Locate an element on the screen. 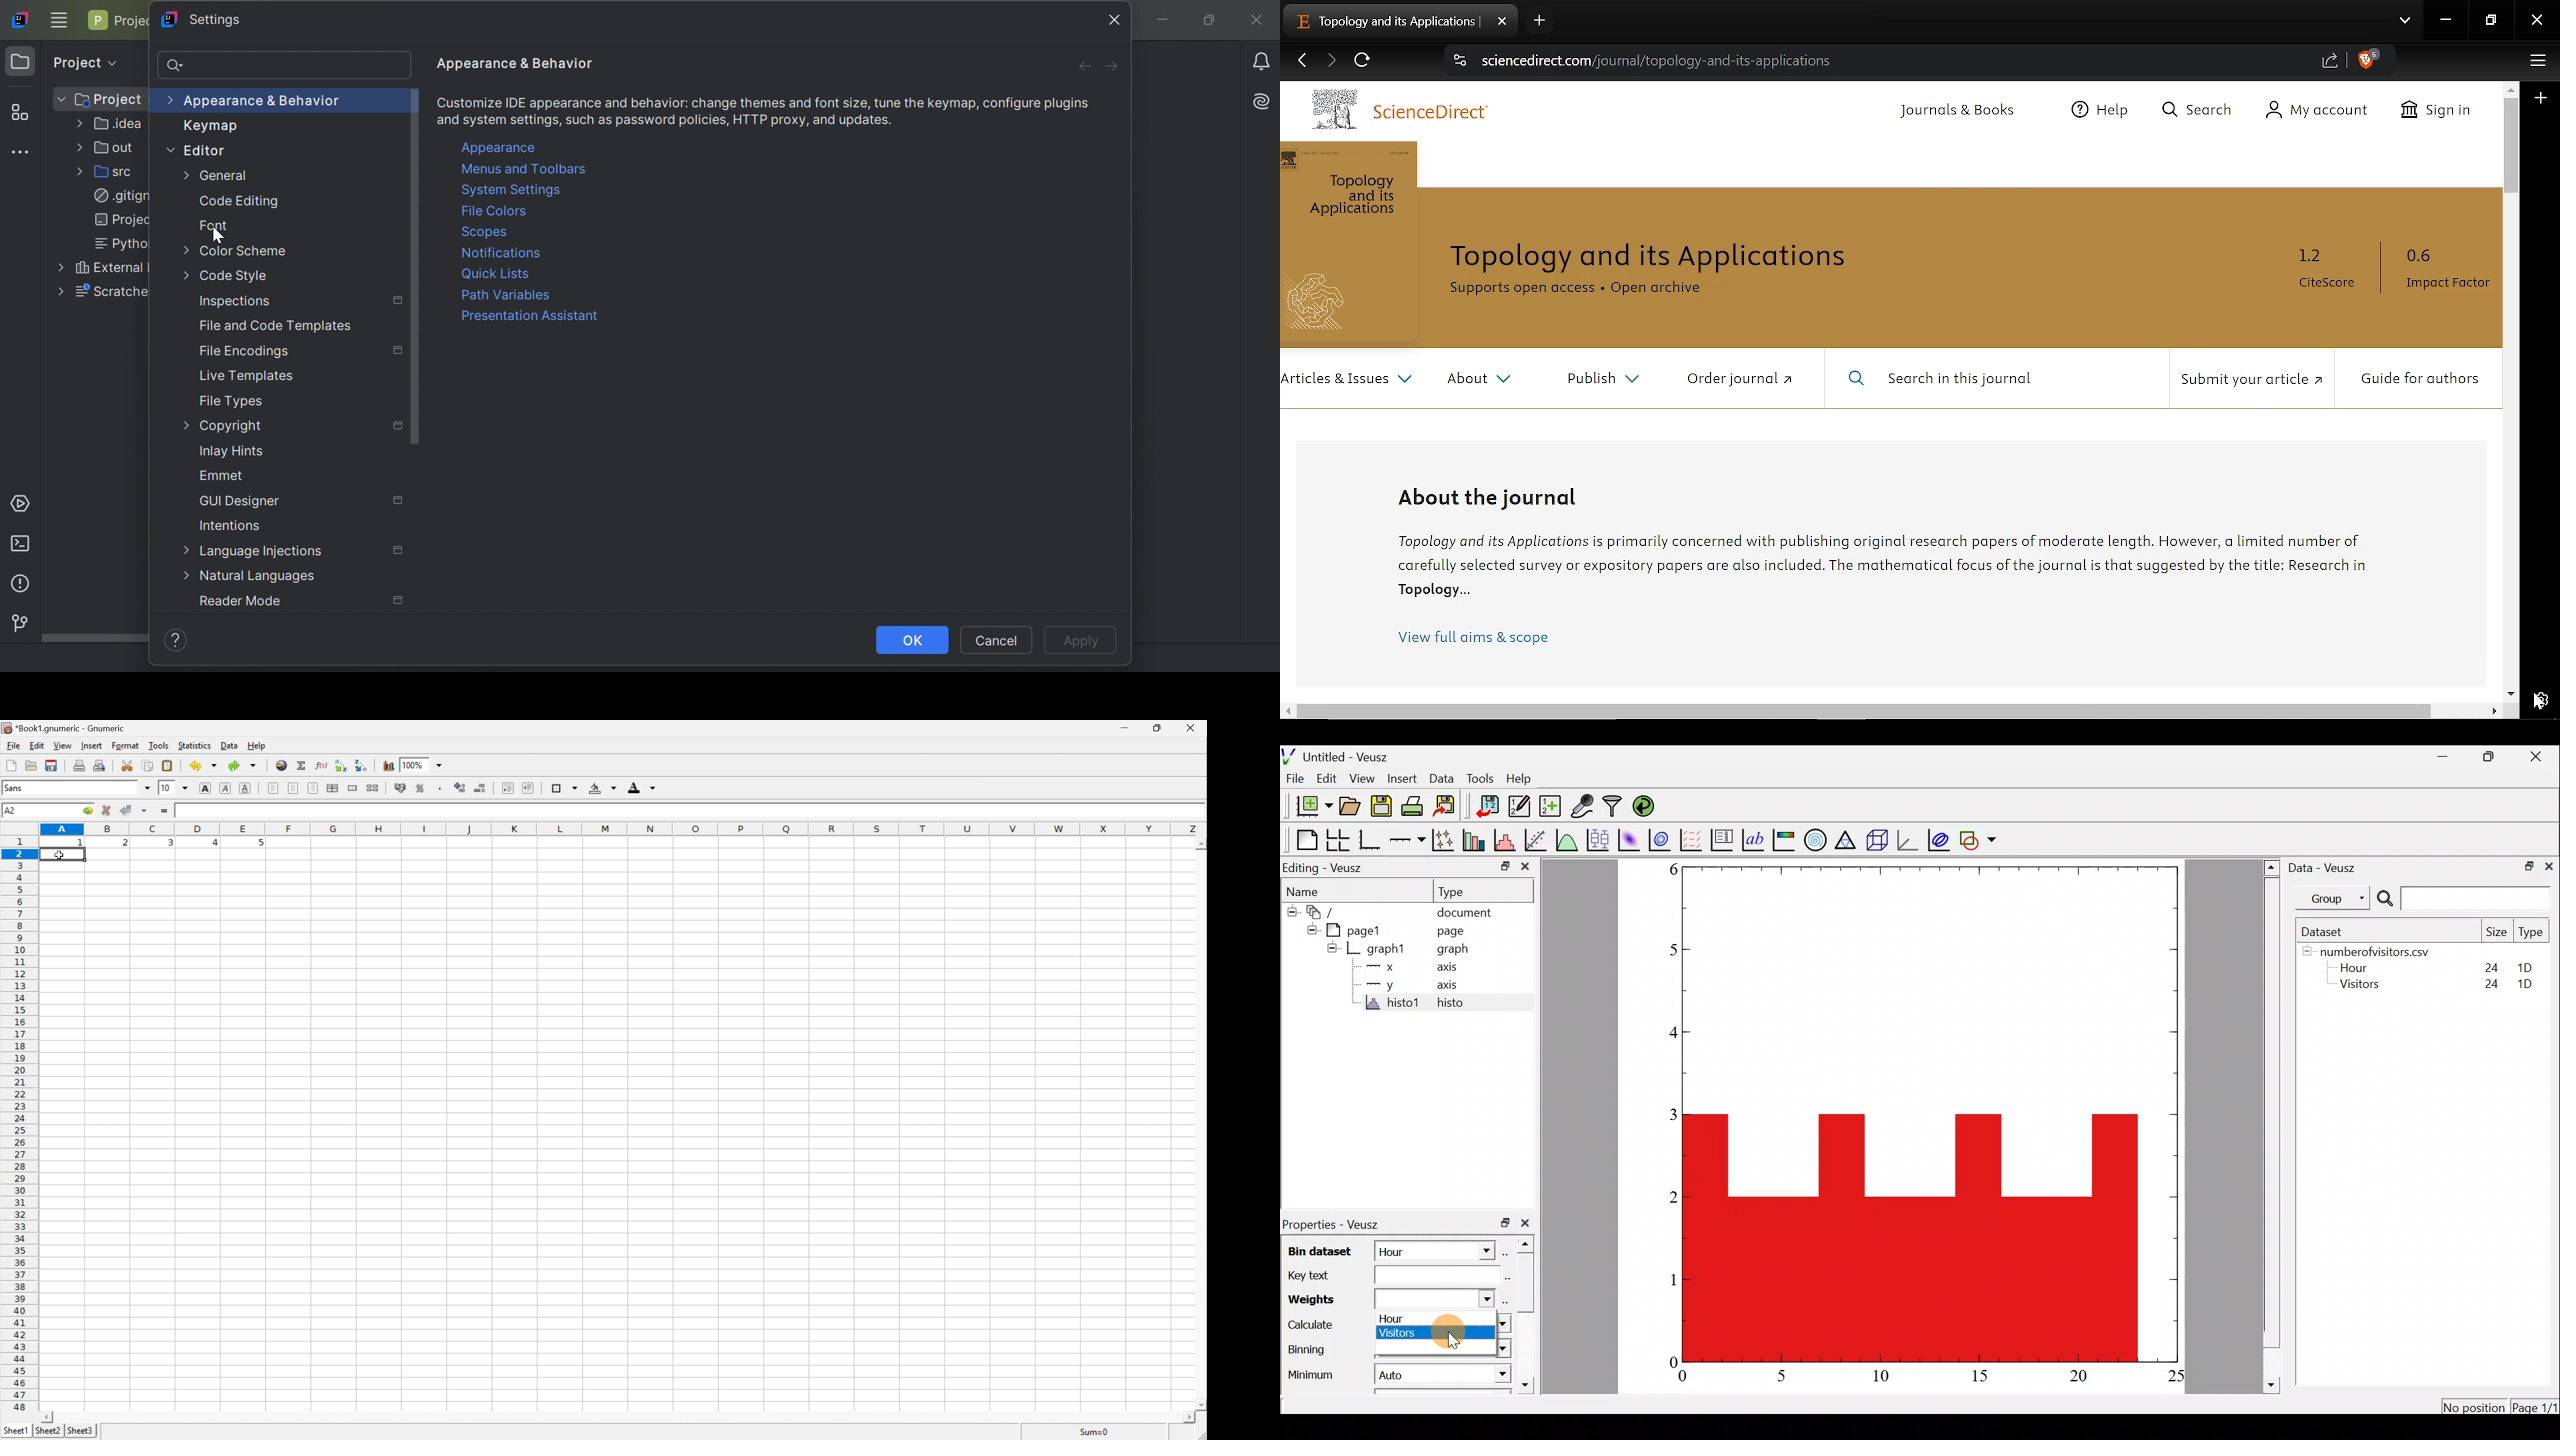  edit and enter new datasets is located at coordinates (1519, 807).